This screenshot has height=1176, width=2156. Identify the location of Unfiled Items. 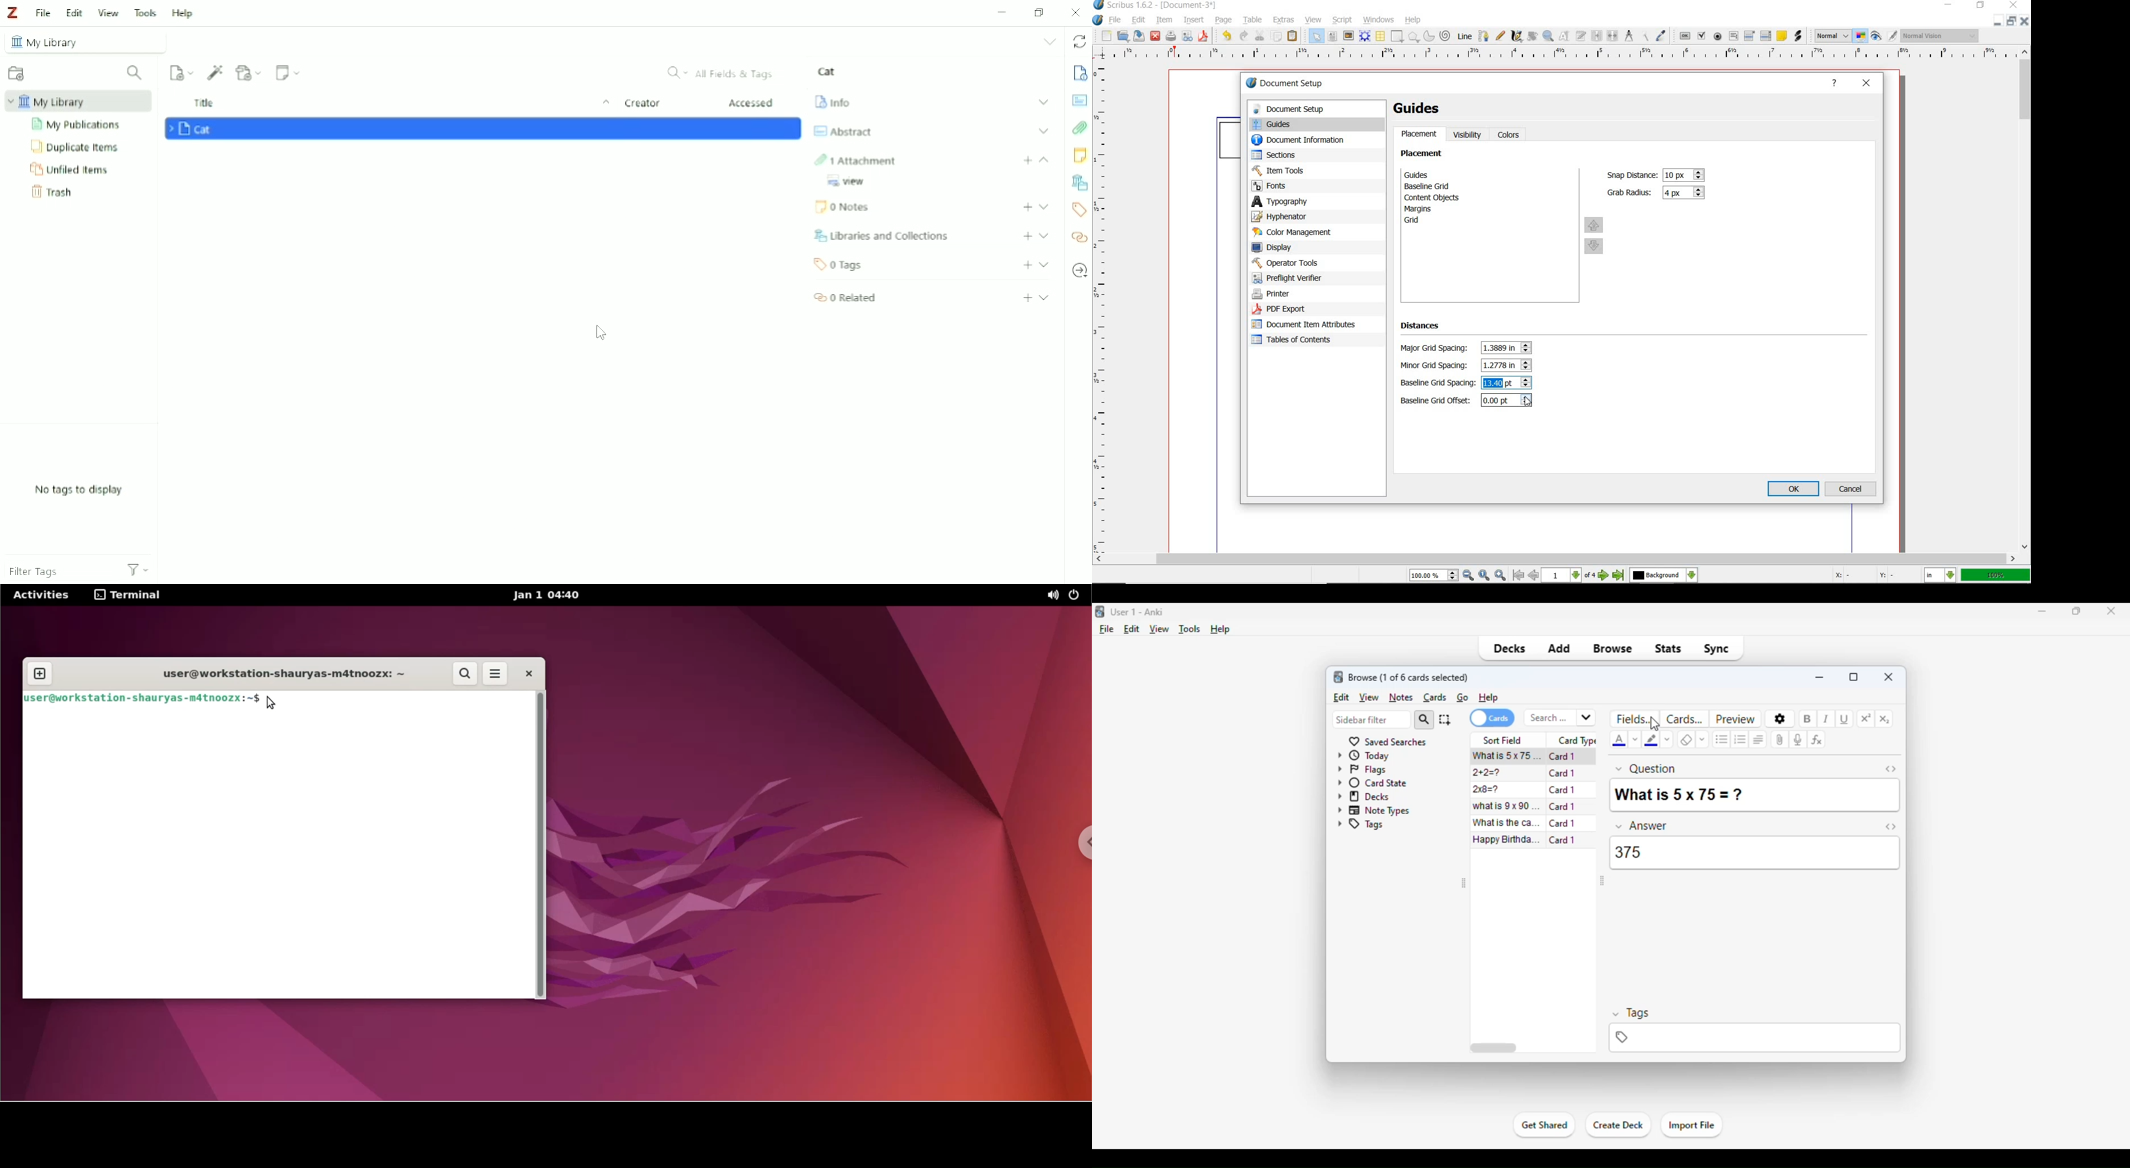
(71, 168).